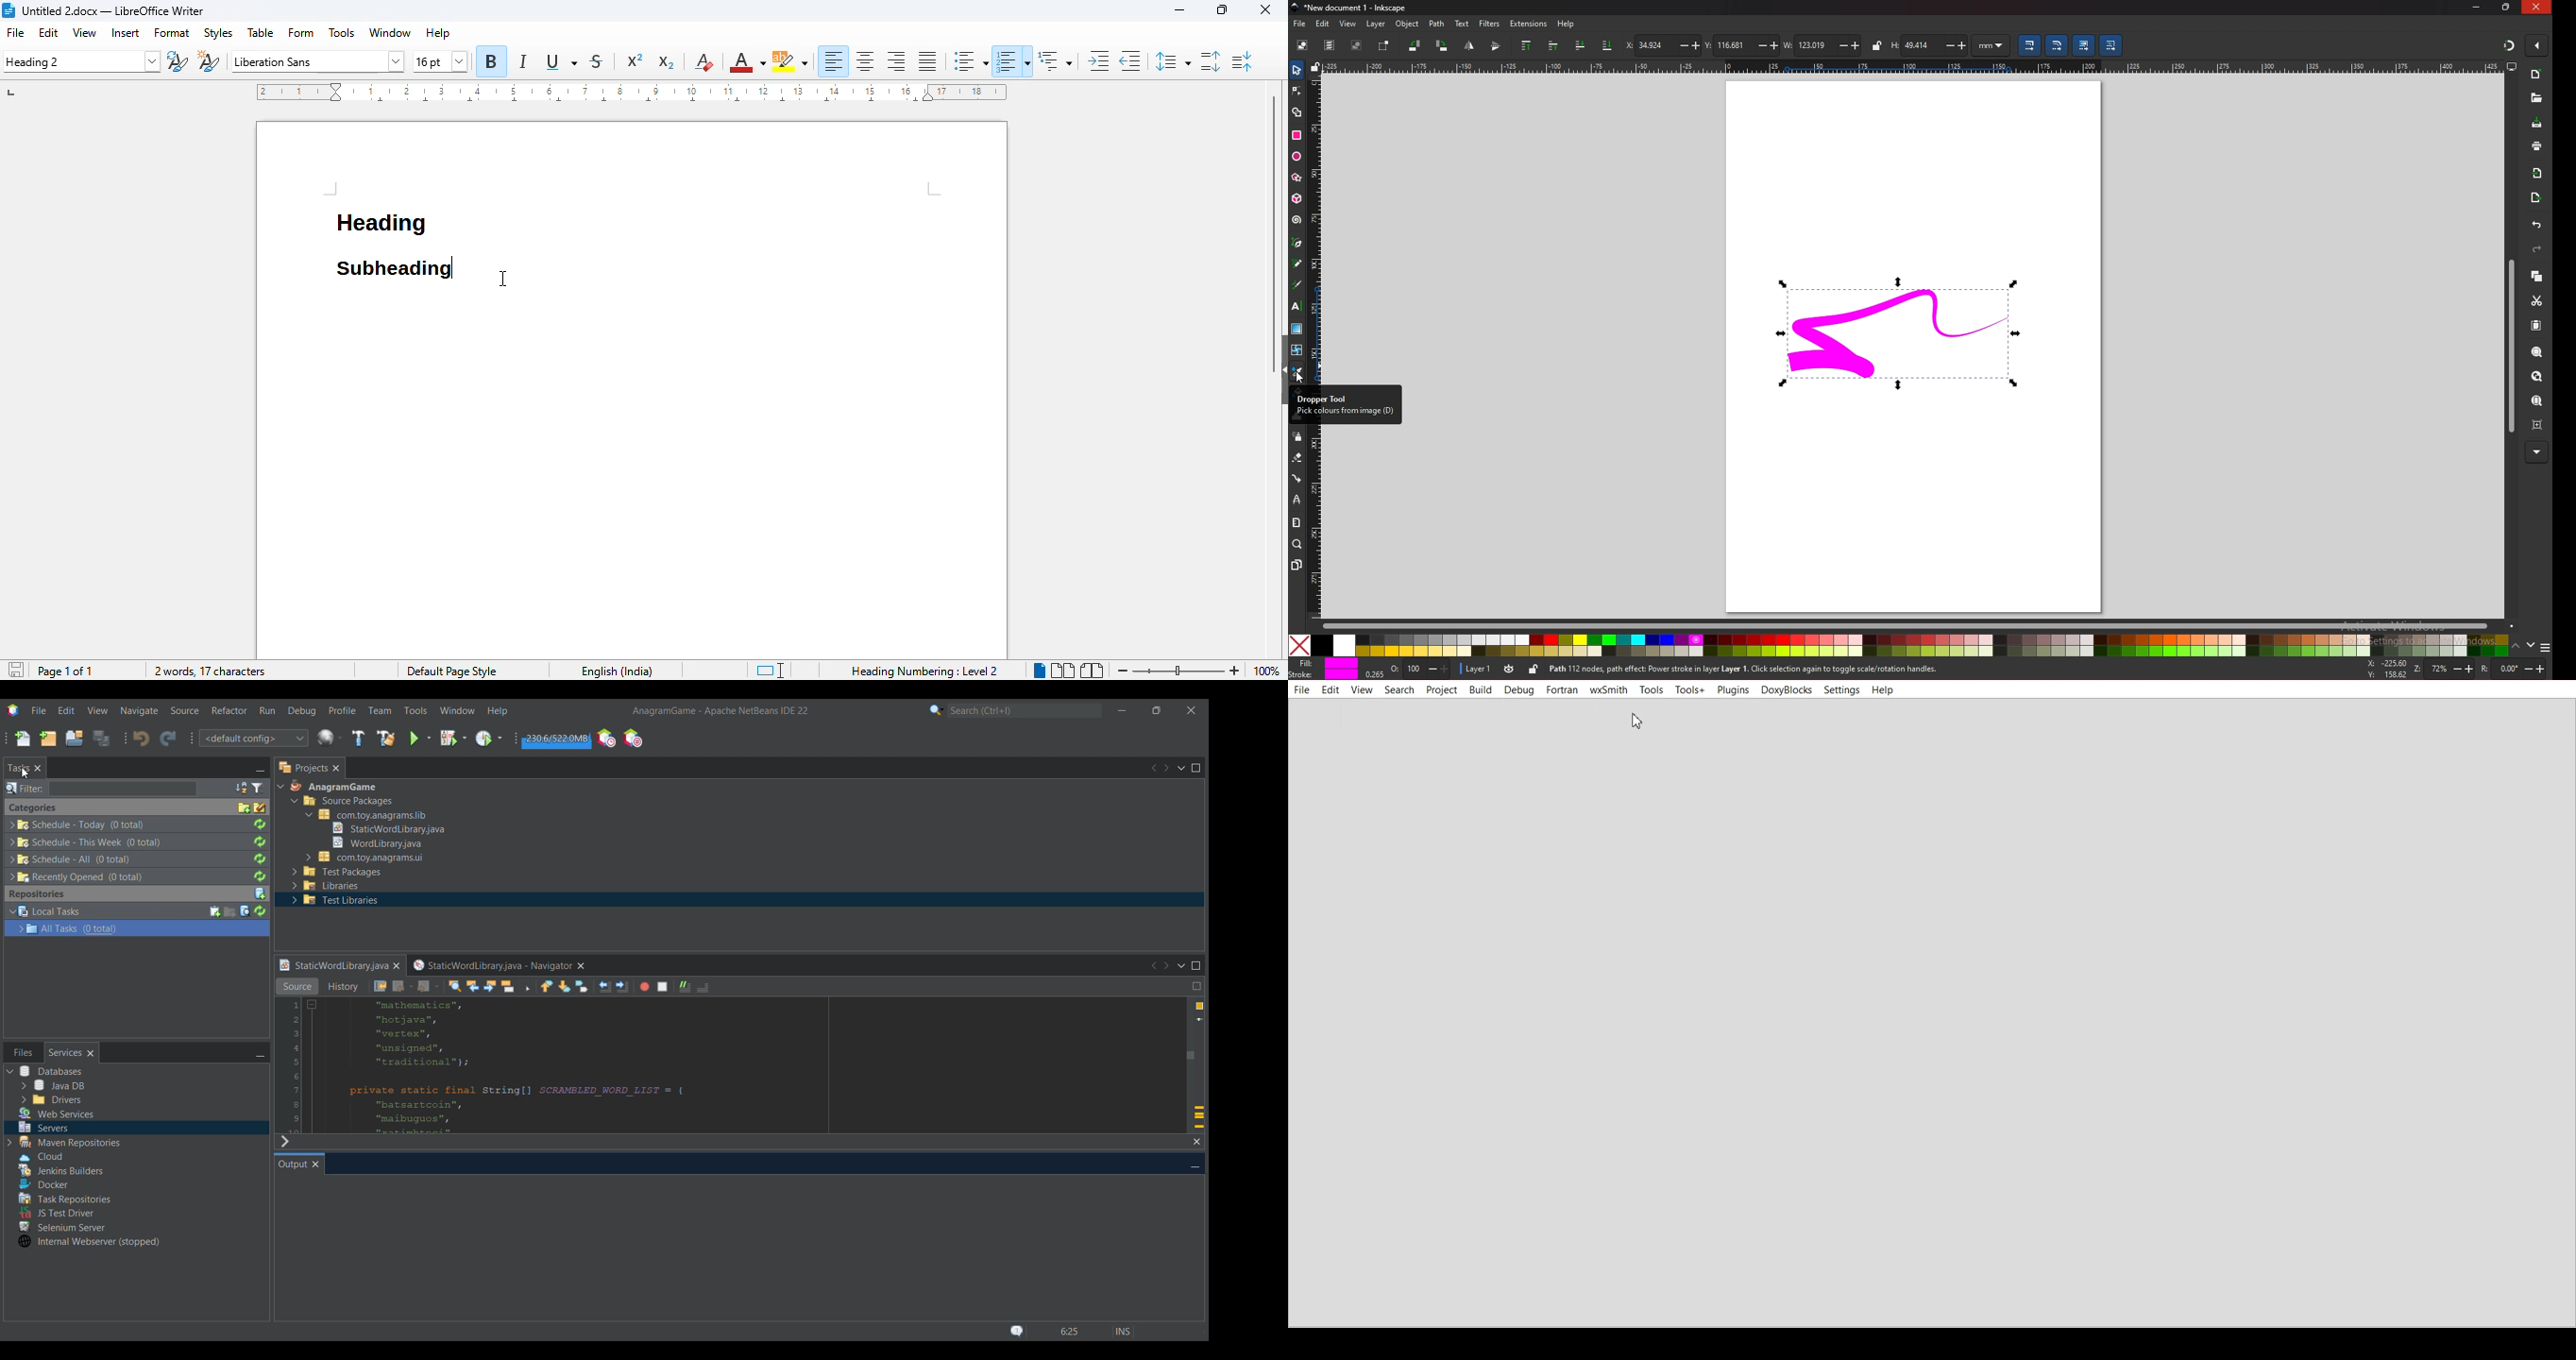 This screenshot has width=2576, height=1372. Describe the element at coordinates (14, 33) in the screenshot. I see `file` at that location.